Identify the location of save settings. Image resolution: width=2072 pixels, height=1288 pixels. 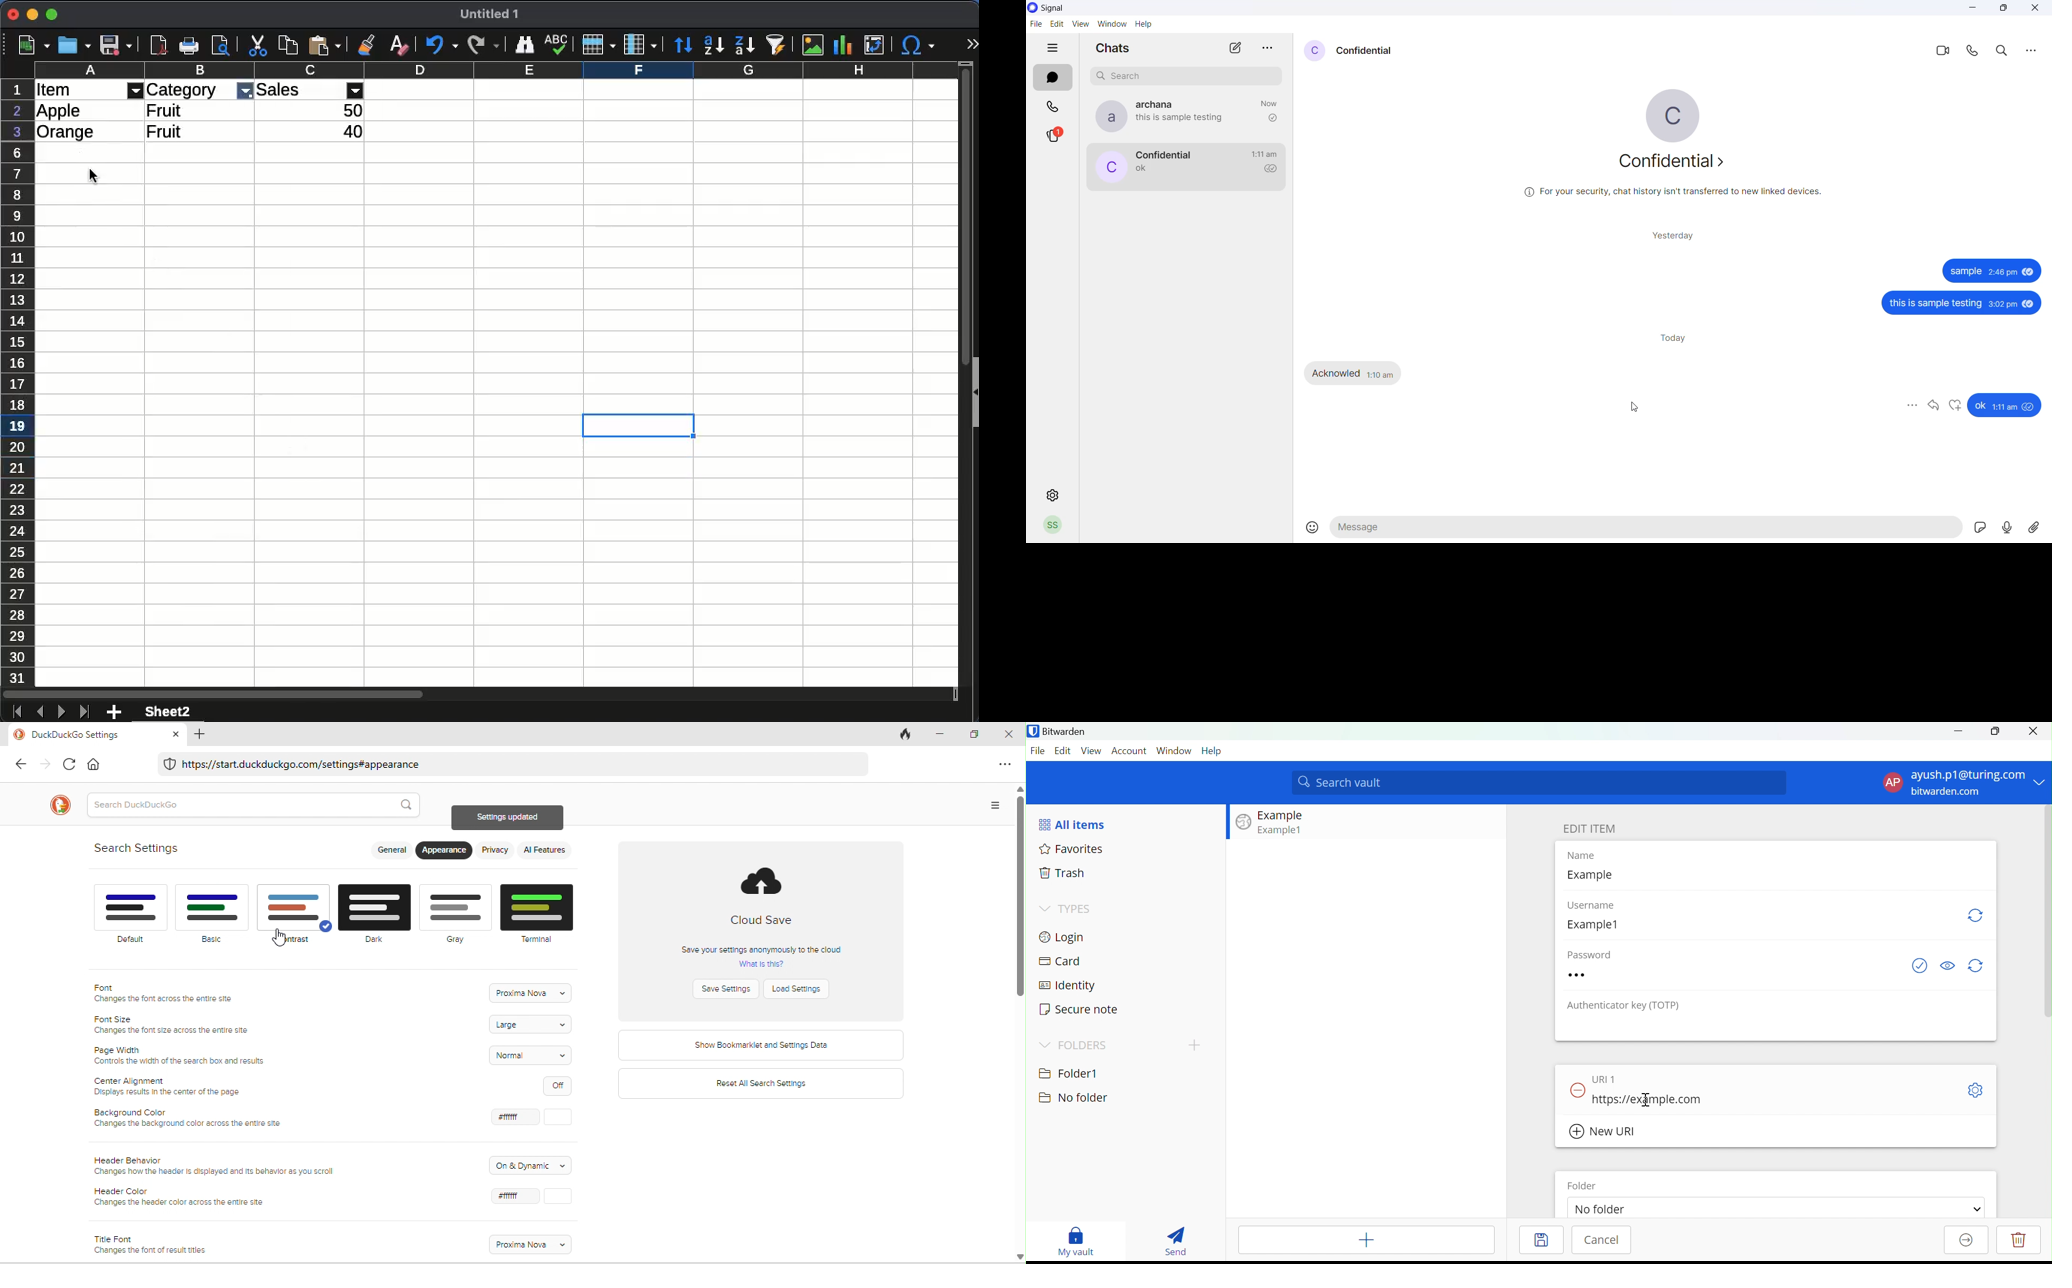
(729, 989).